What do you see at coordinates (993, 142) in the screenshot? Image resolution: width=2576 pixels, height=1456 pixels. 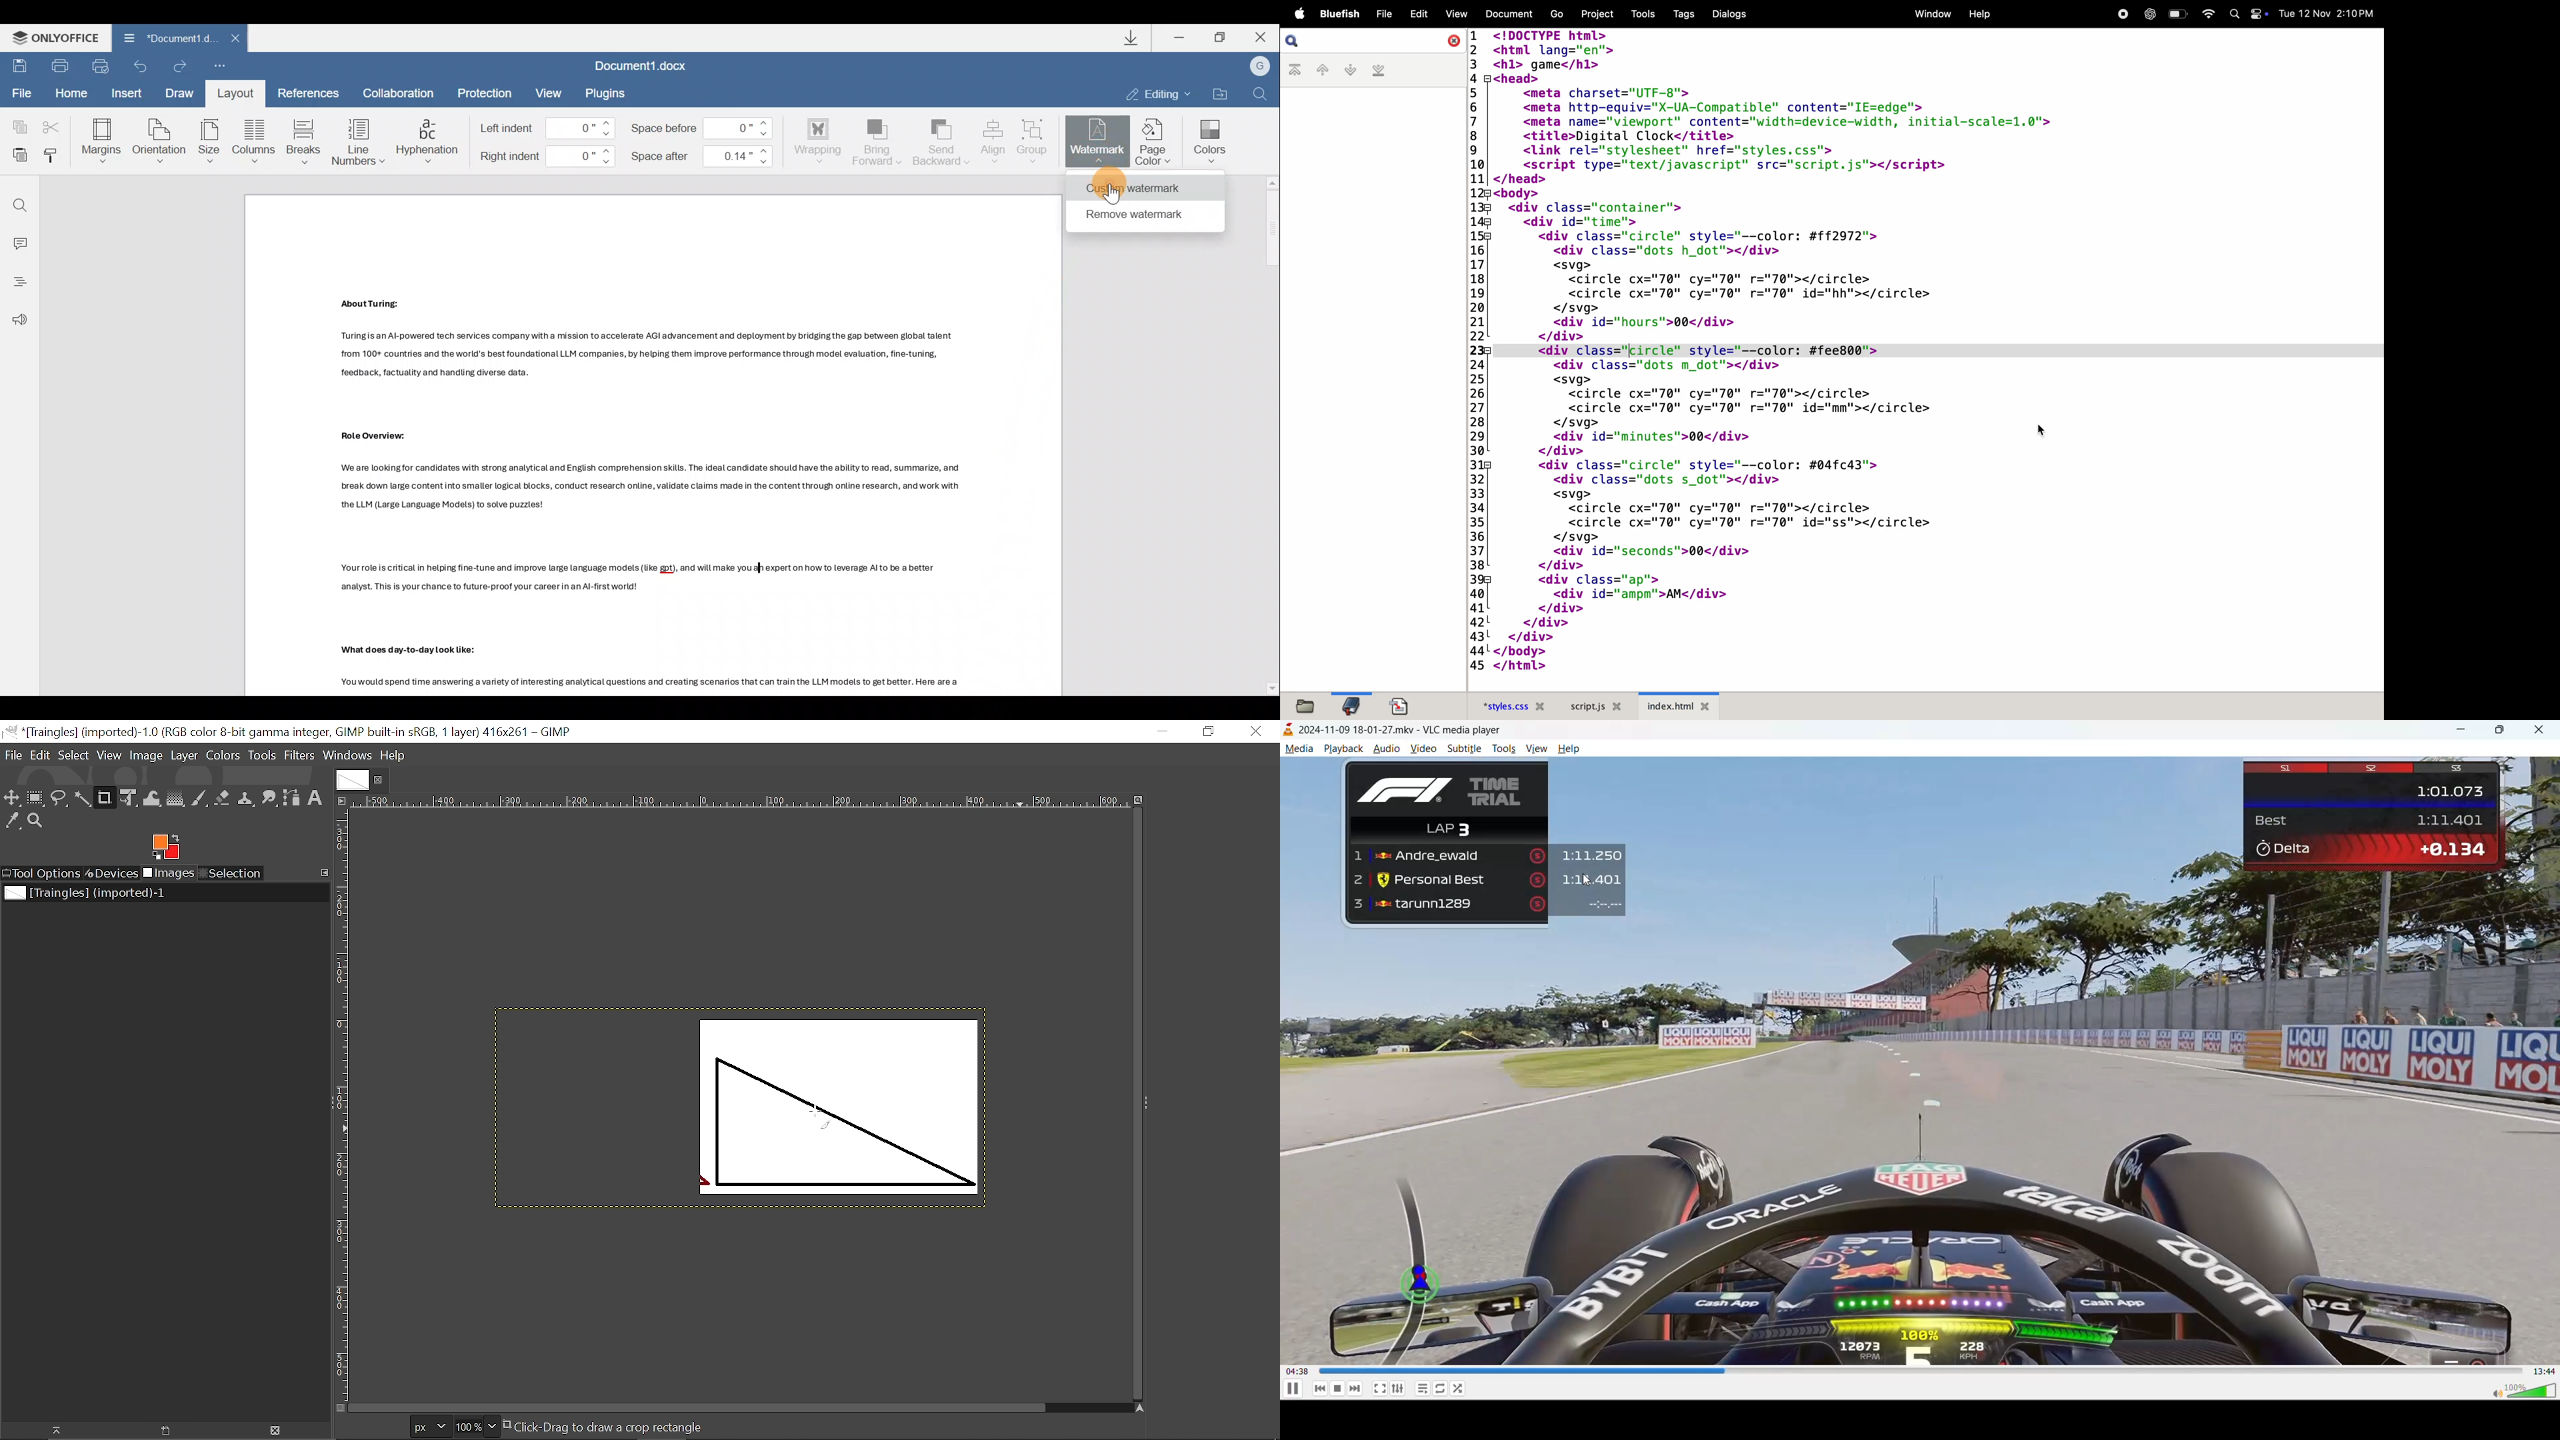 I see `Align` at bounding box center [993, 142].